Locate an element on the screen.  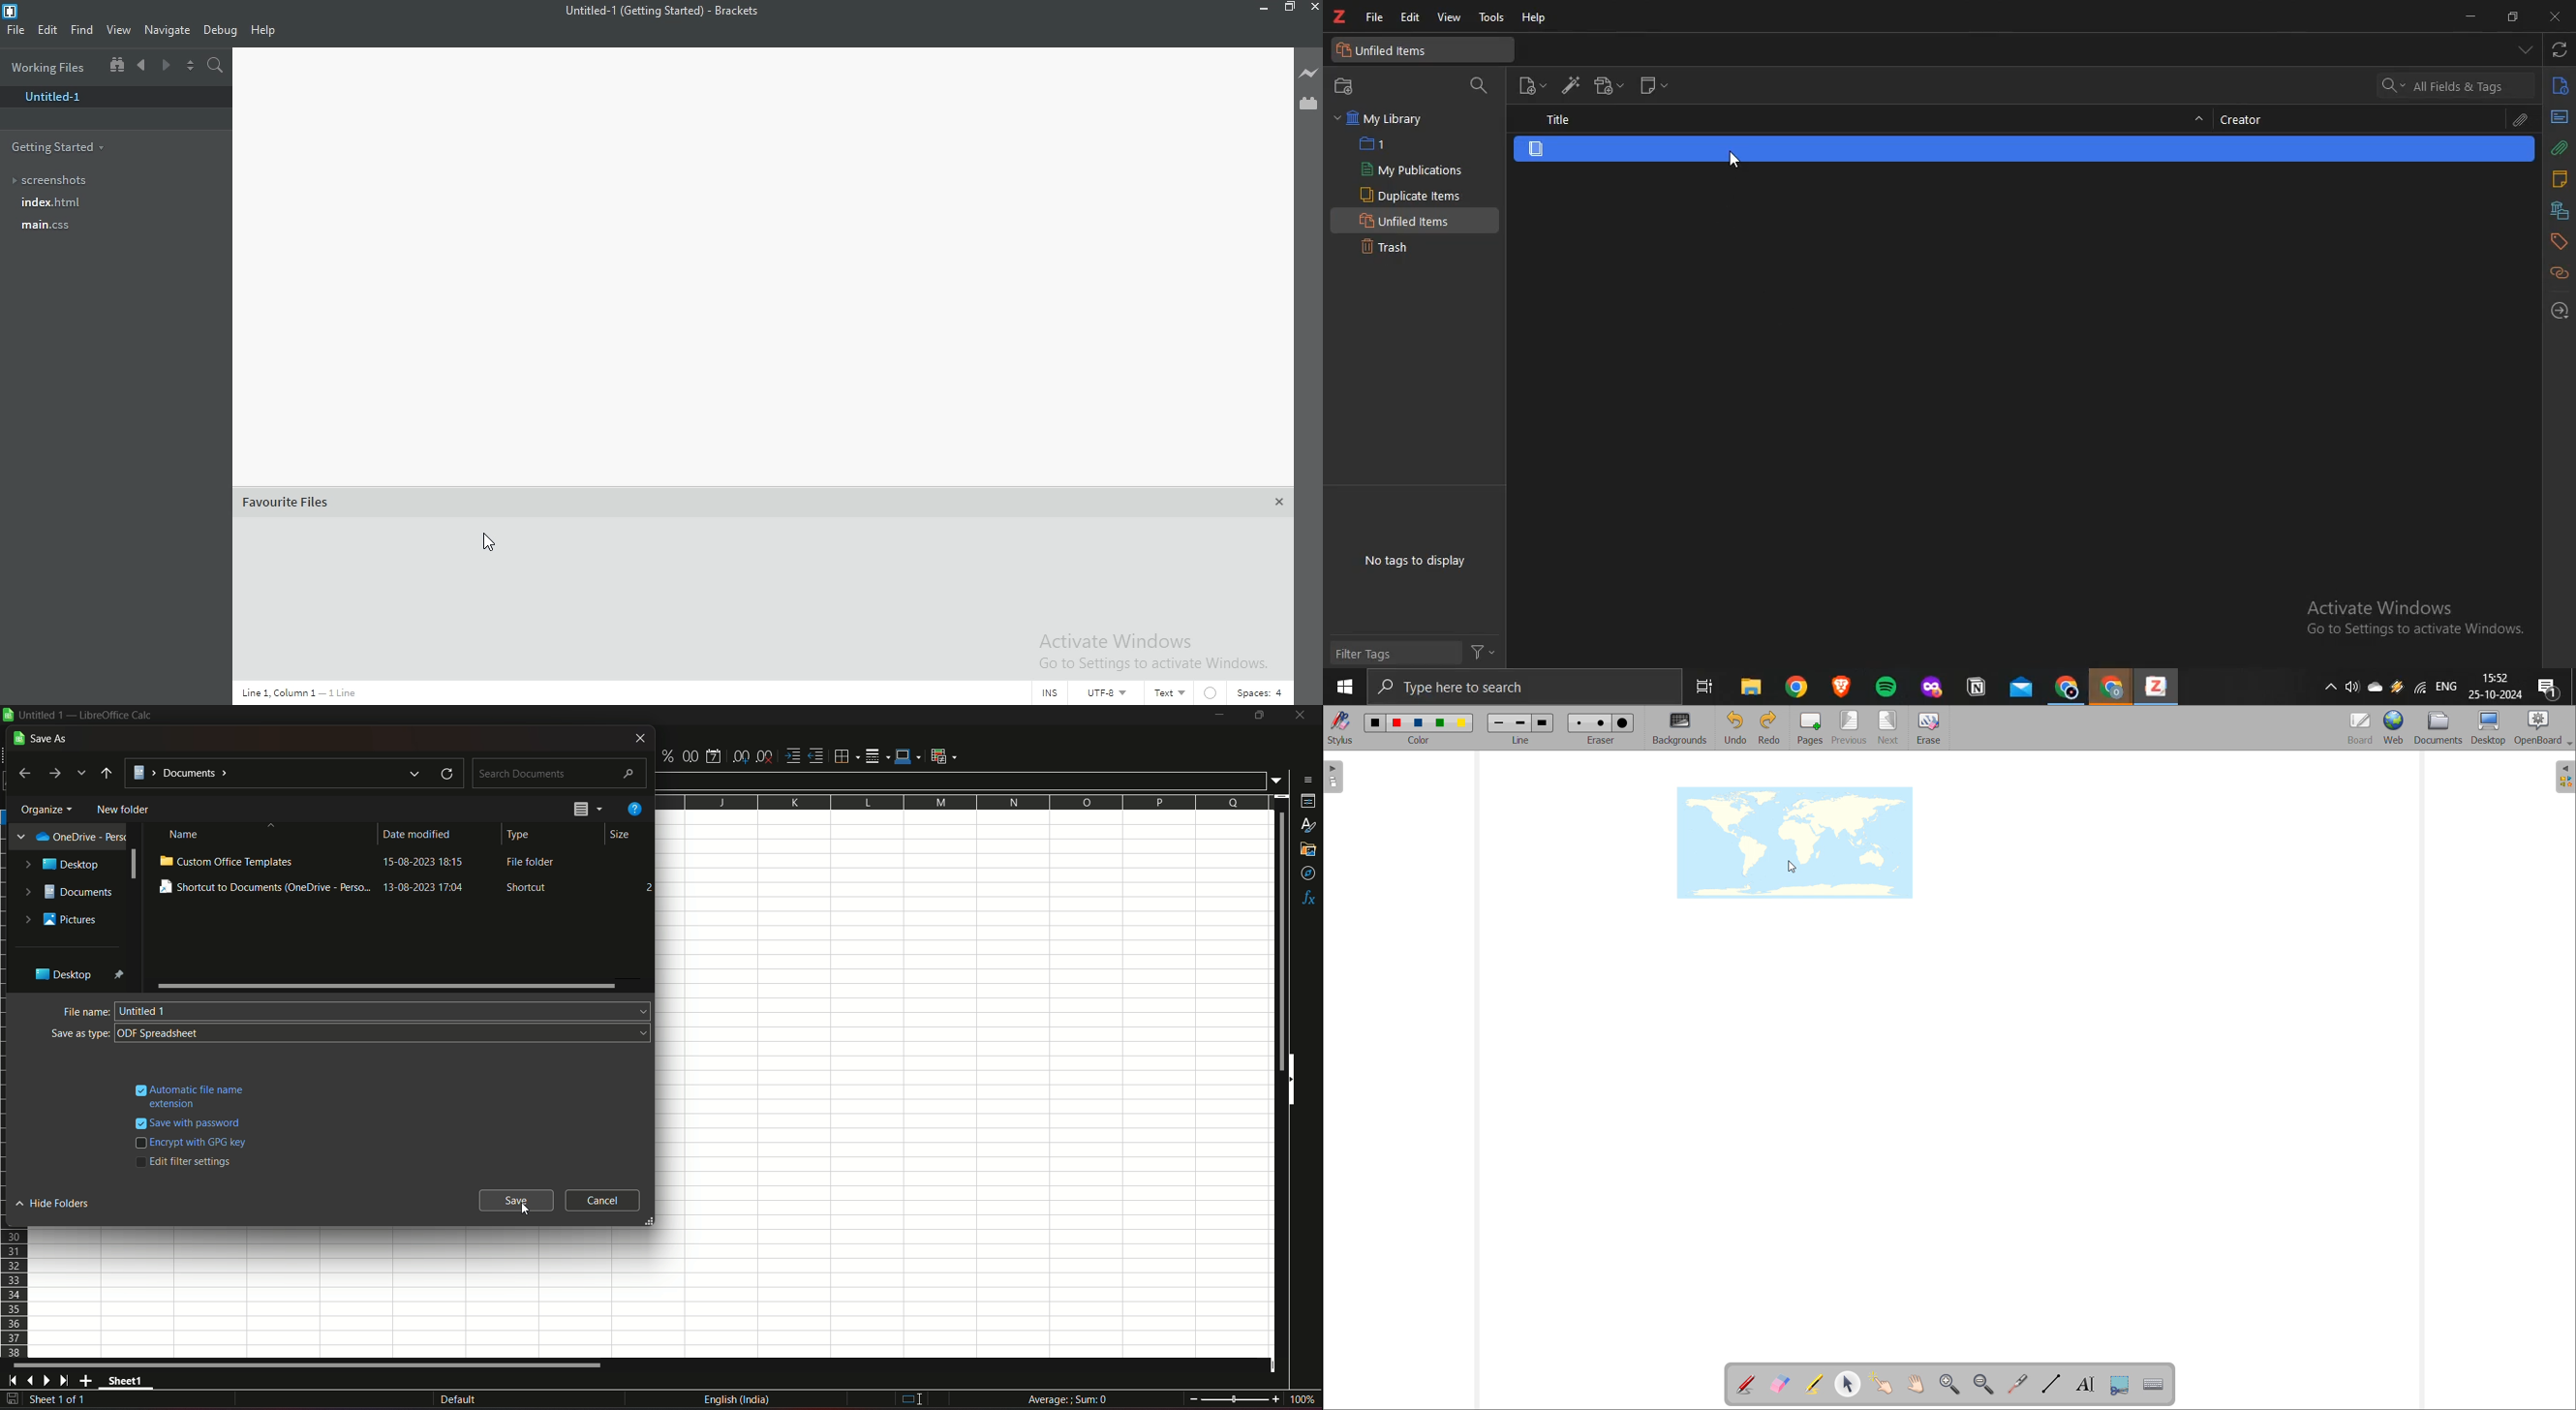
enable checkbox is located at coordinates (140, 1123).